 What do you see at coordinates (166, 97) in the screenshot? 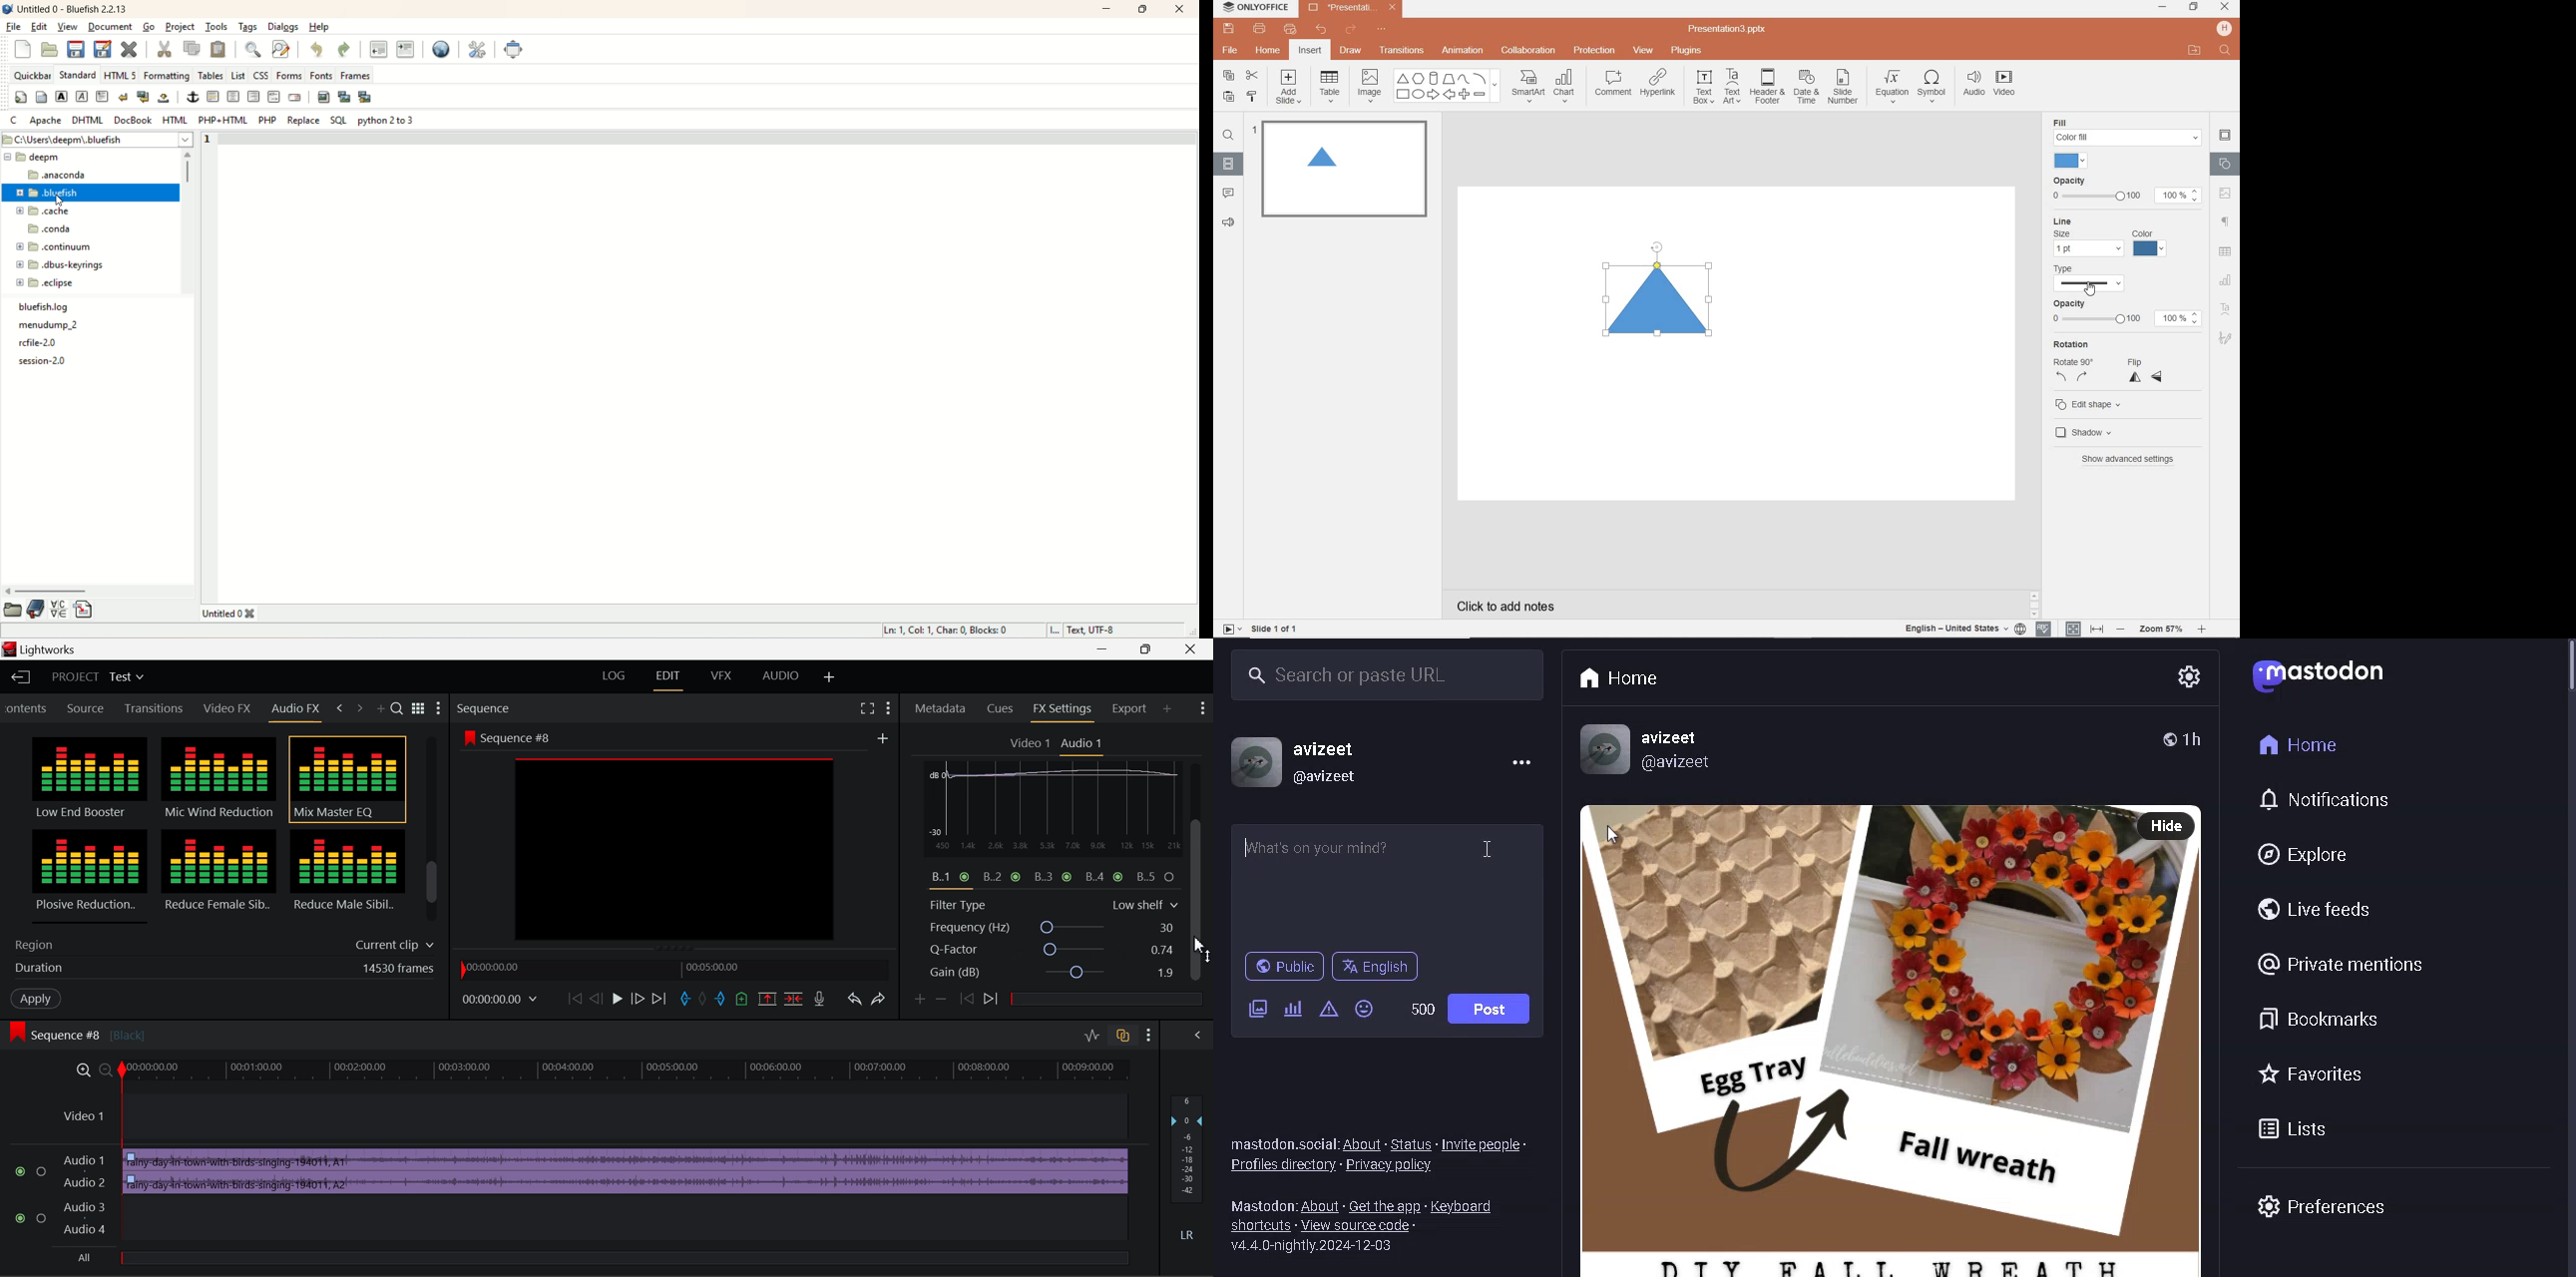
I see `non-breaking space` at bounding box center [166, 97].